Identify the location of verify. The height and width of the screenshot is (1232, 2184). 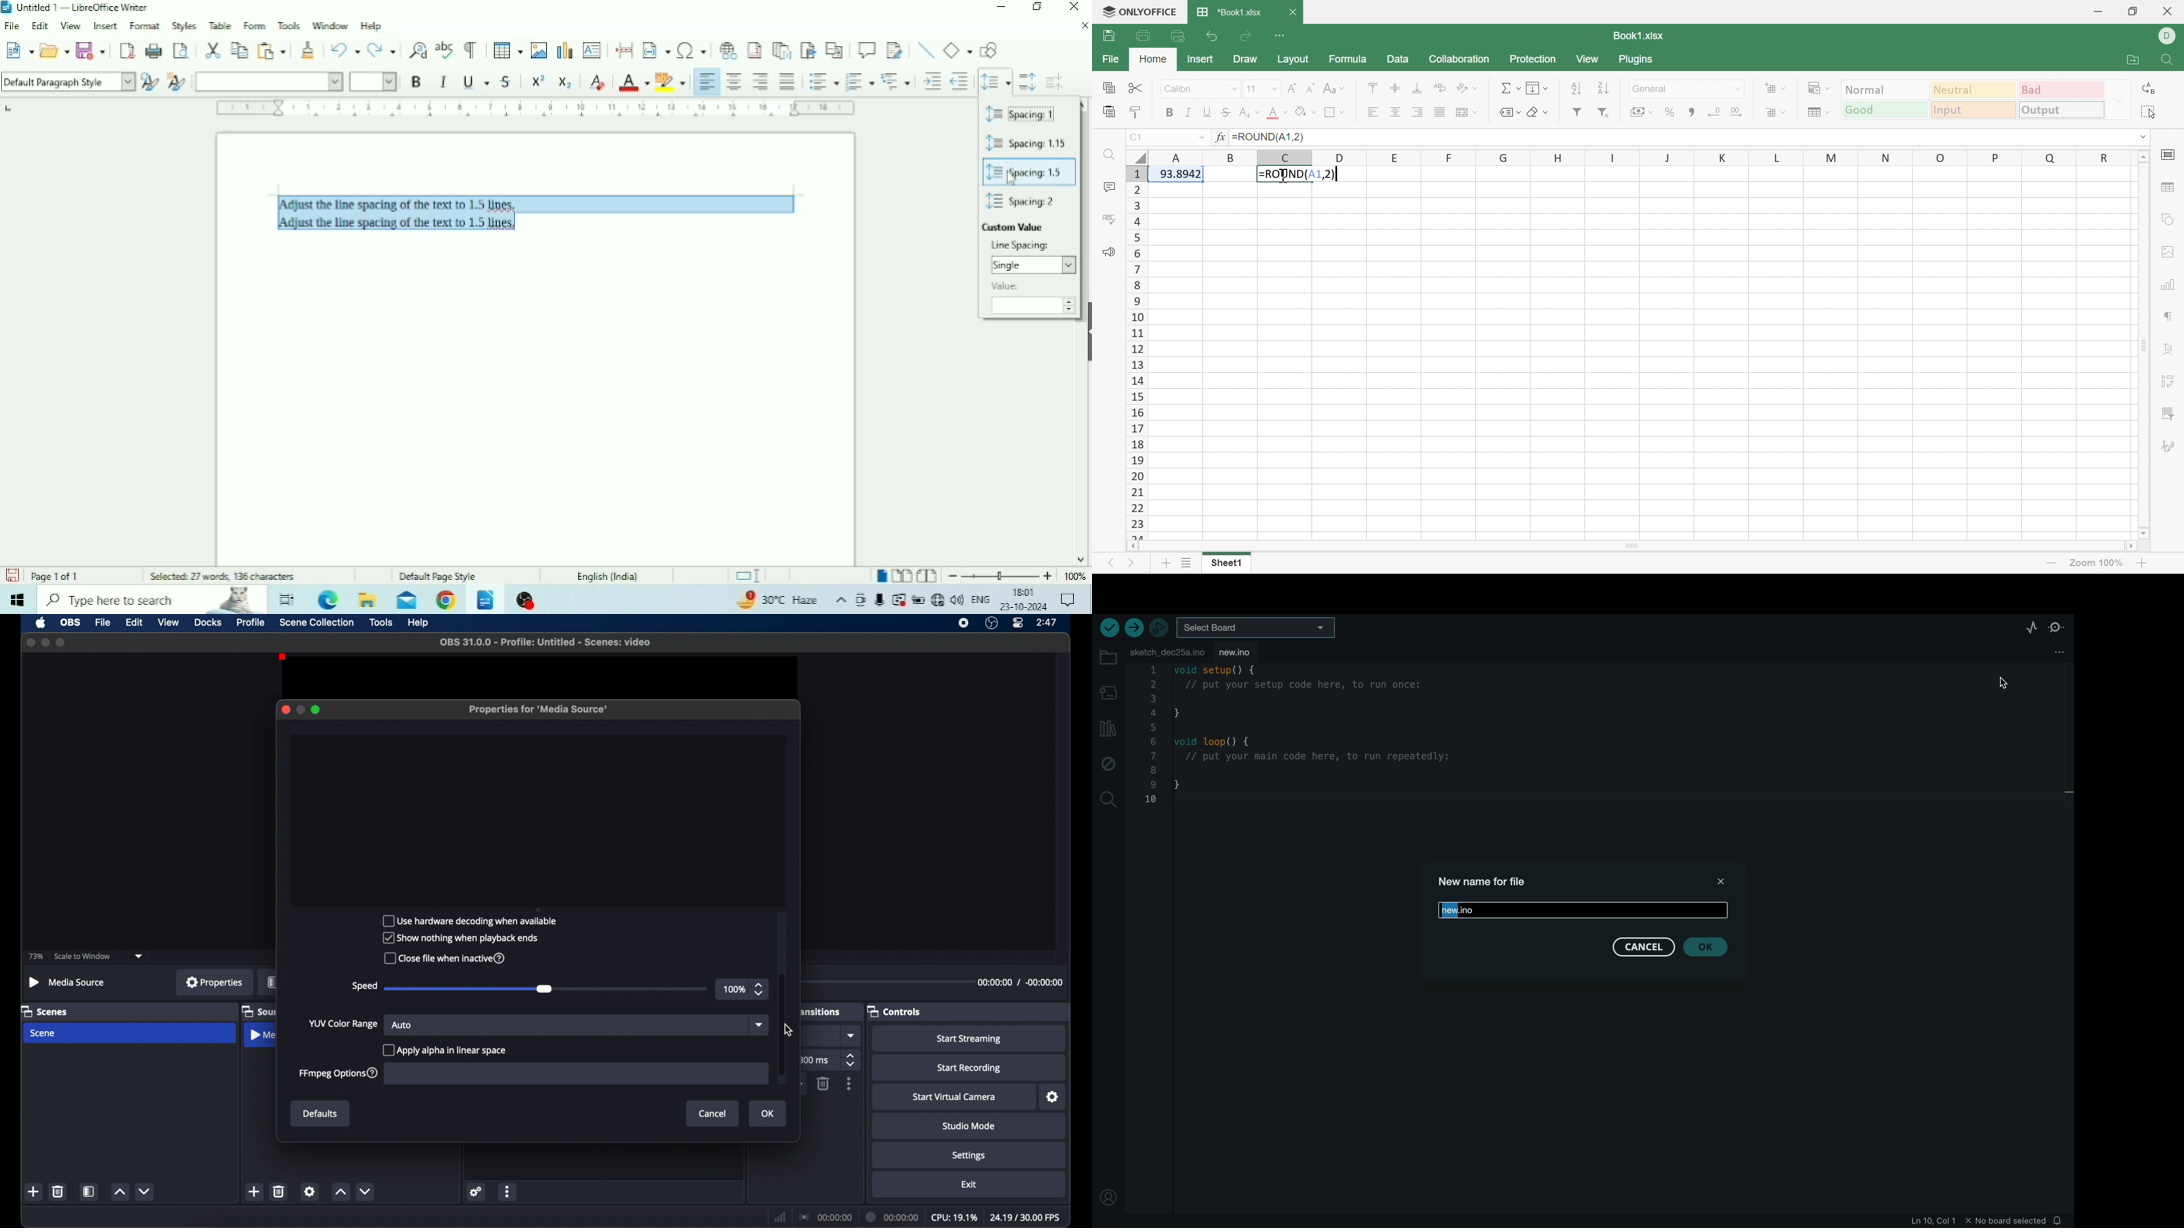
(1108, 628).